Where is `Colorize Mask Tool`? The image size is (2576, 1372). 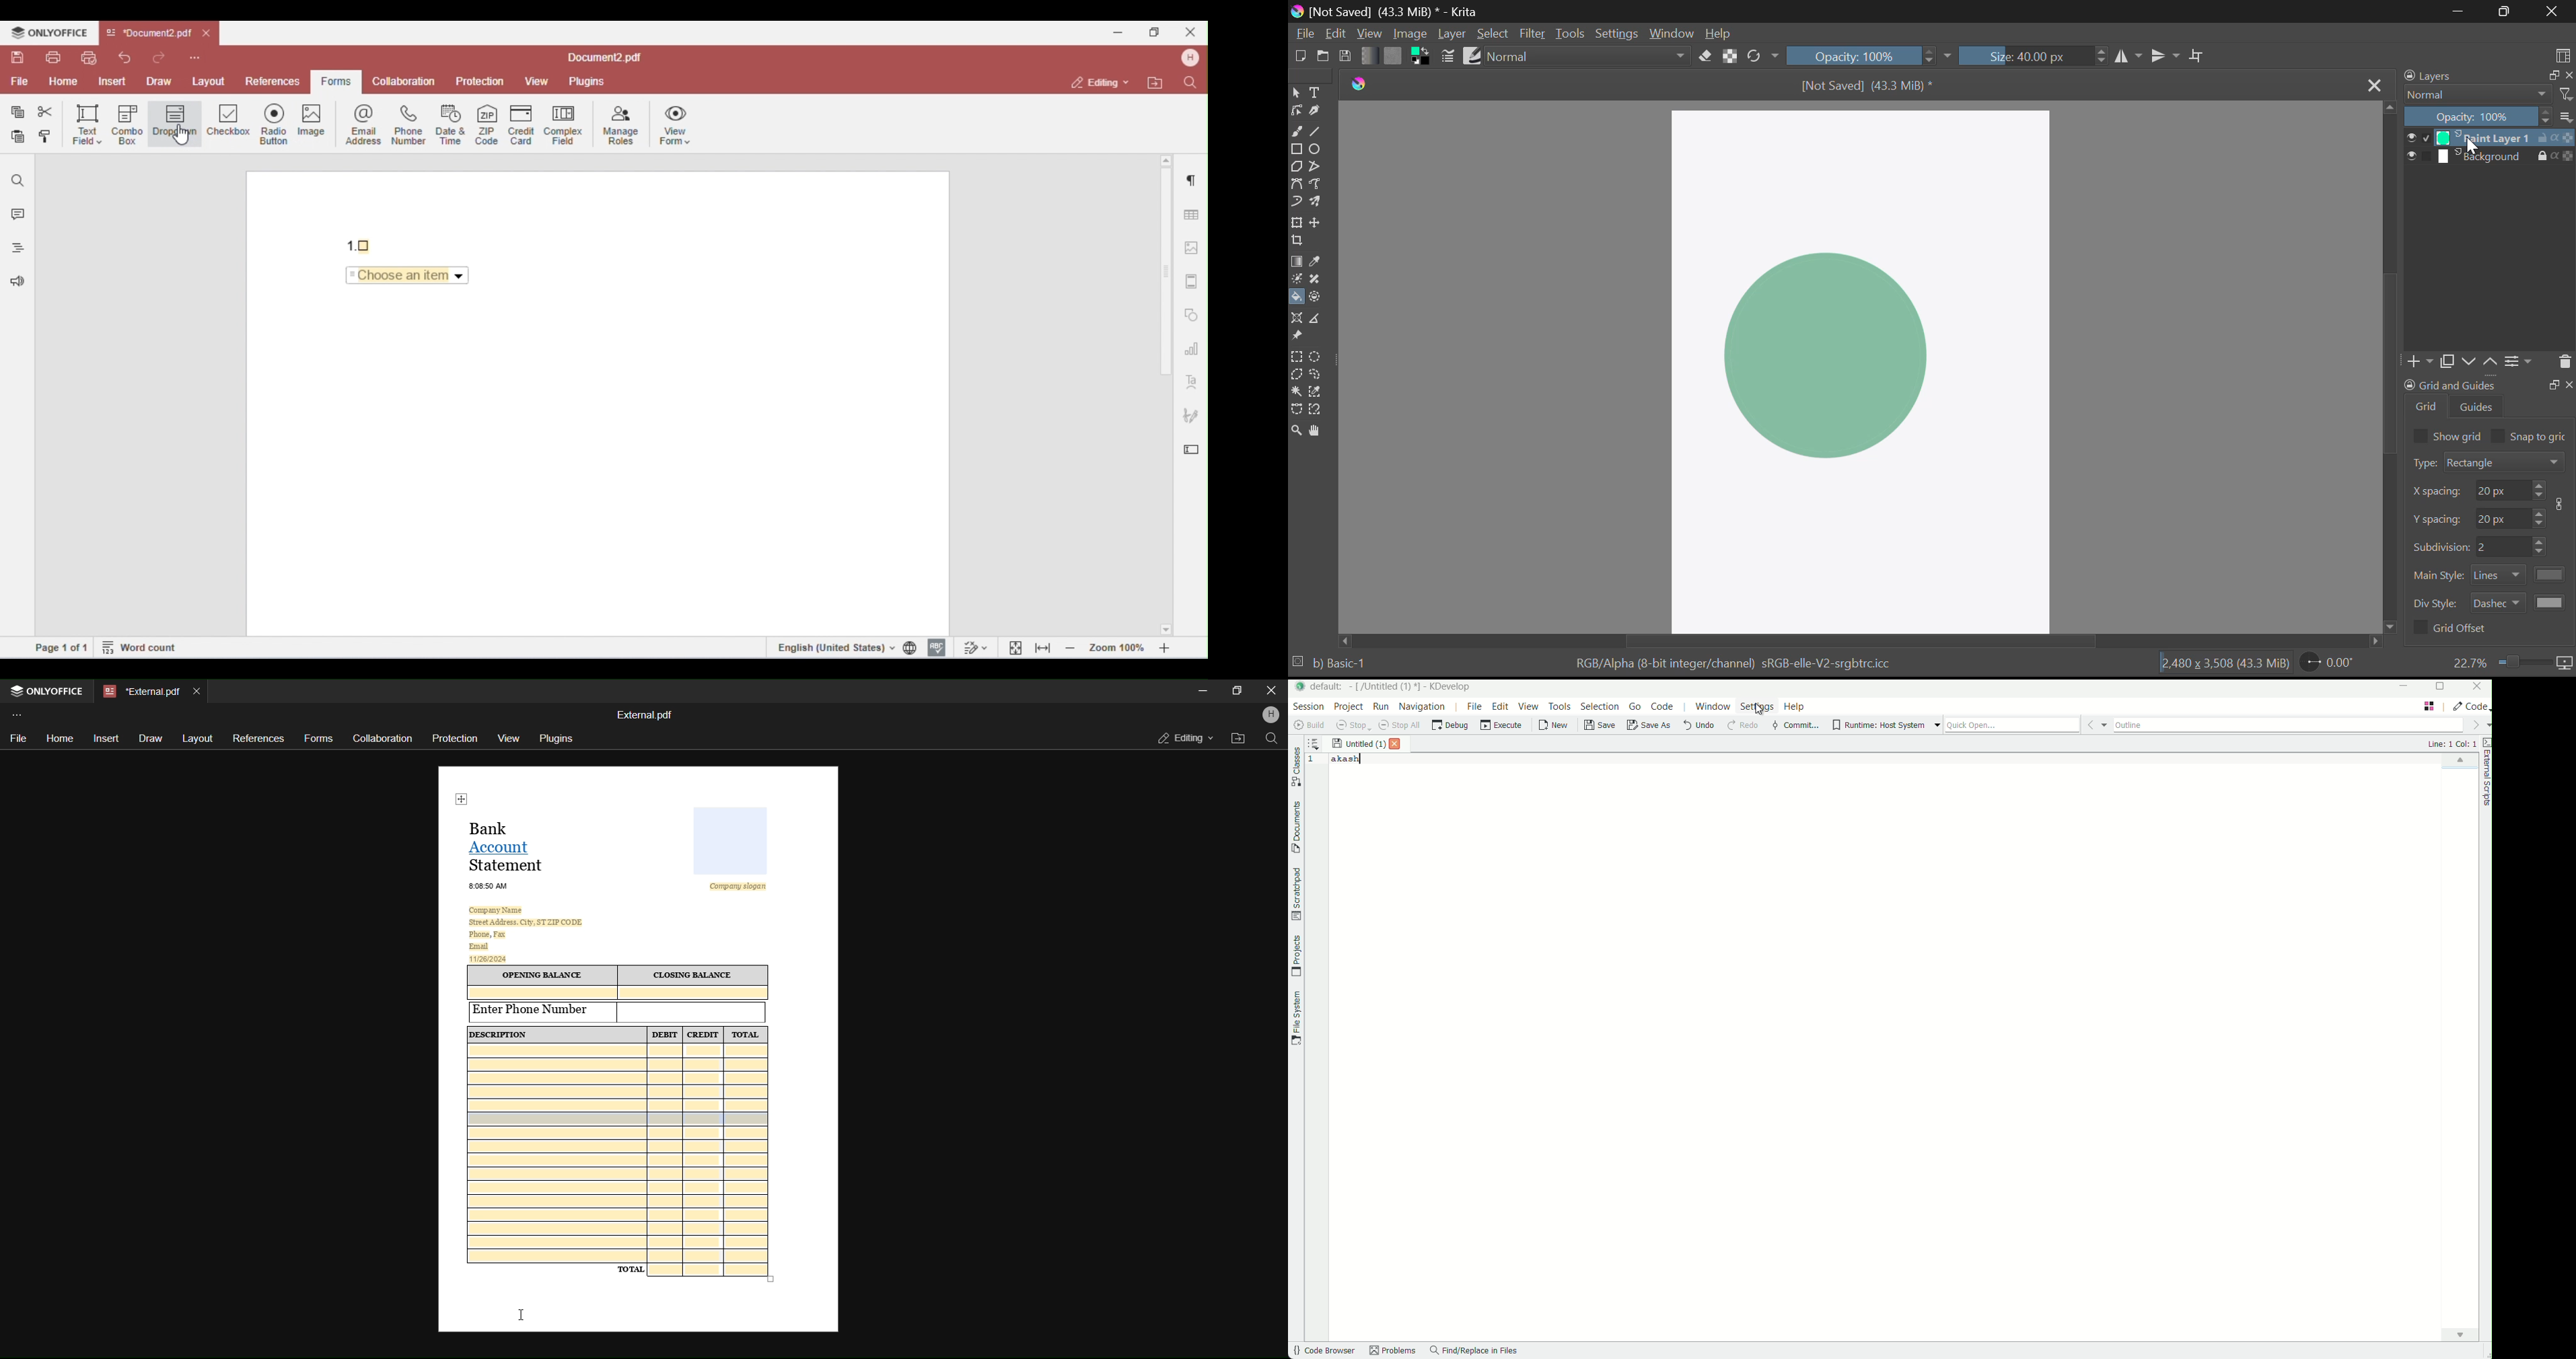 Colorize Mask Tool is located at coordinates (1297, 280).